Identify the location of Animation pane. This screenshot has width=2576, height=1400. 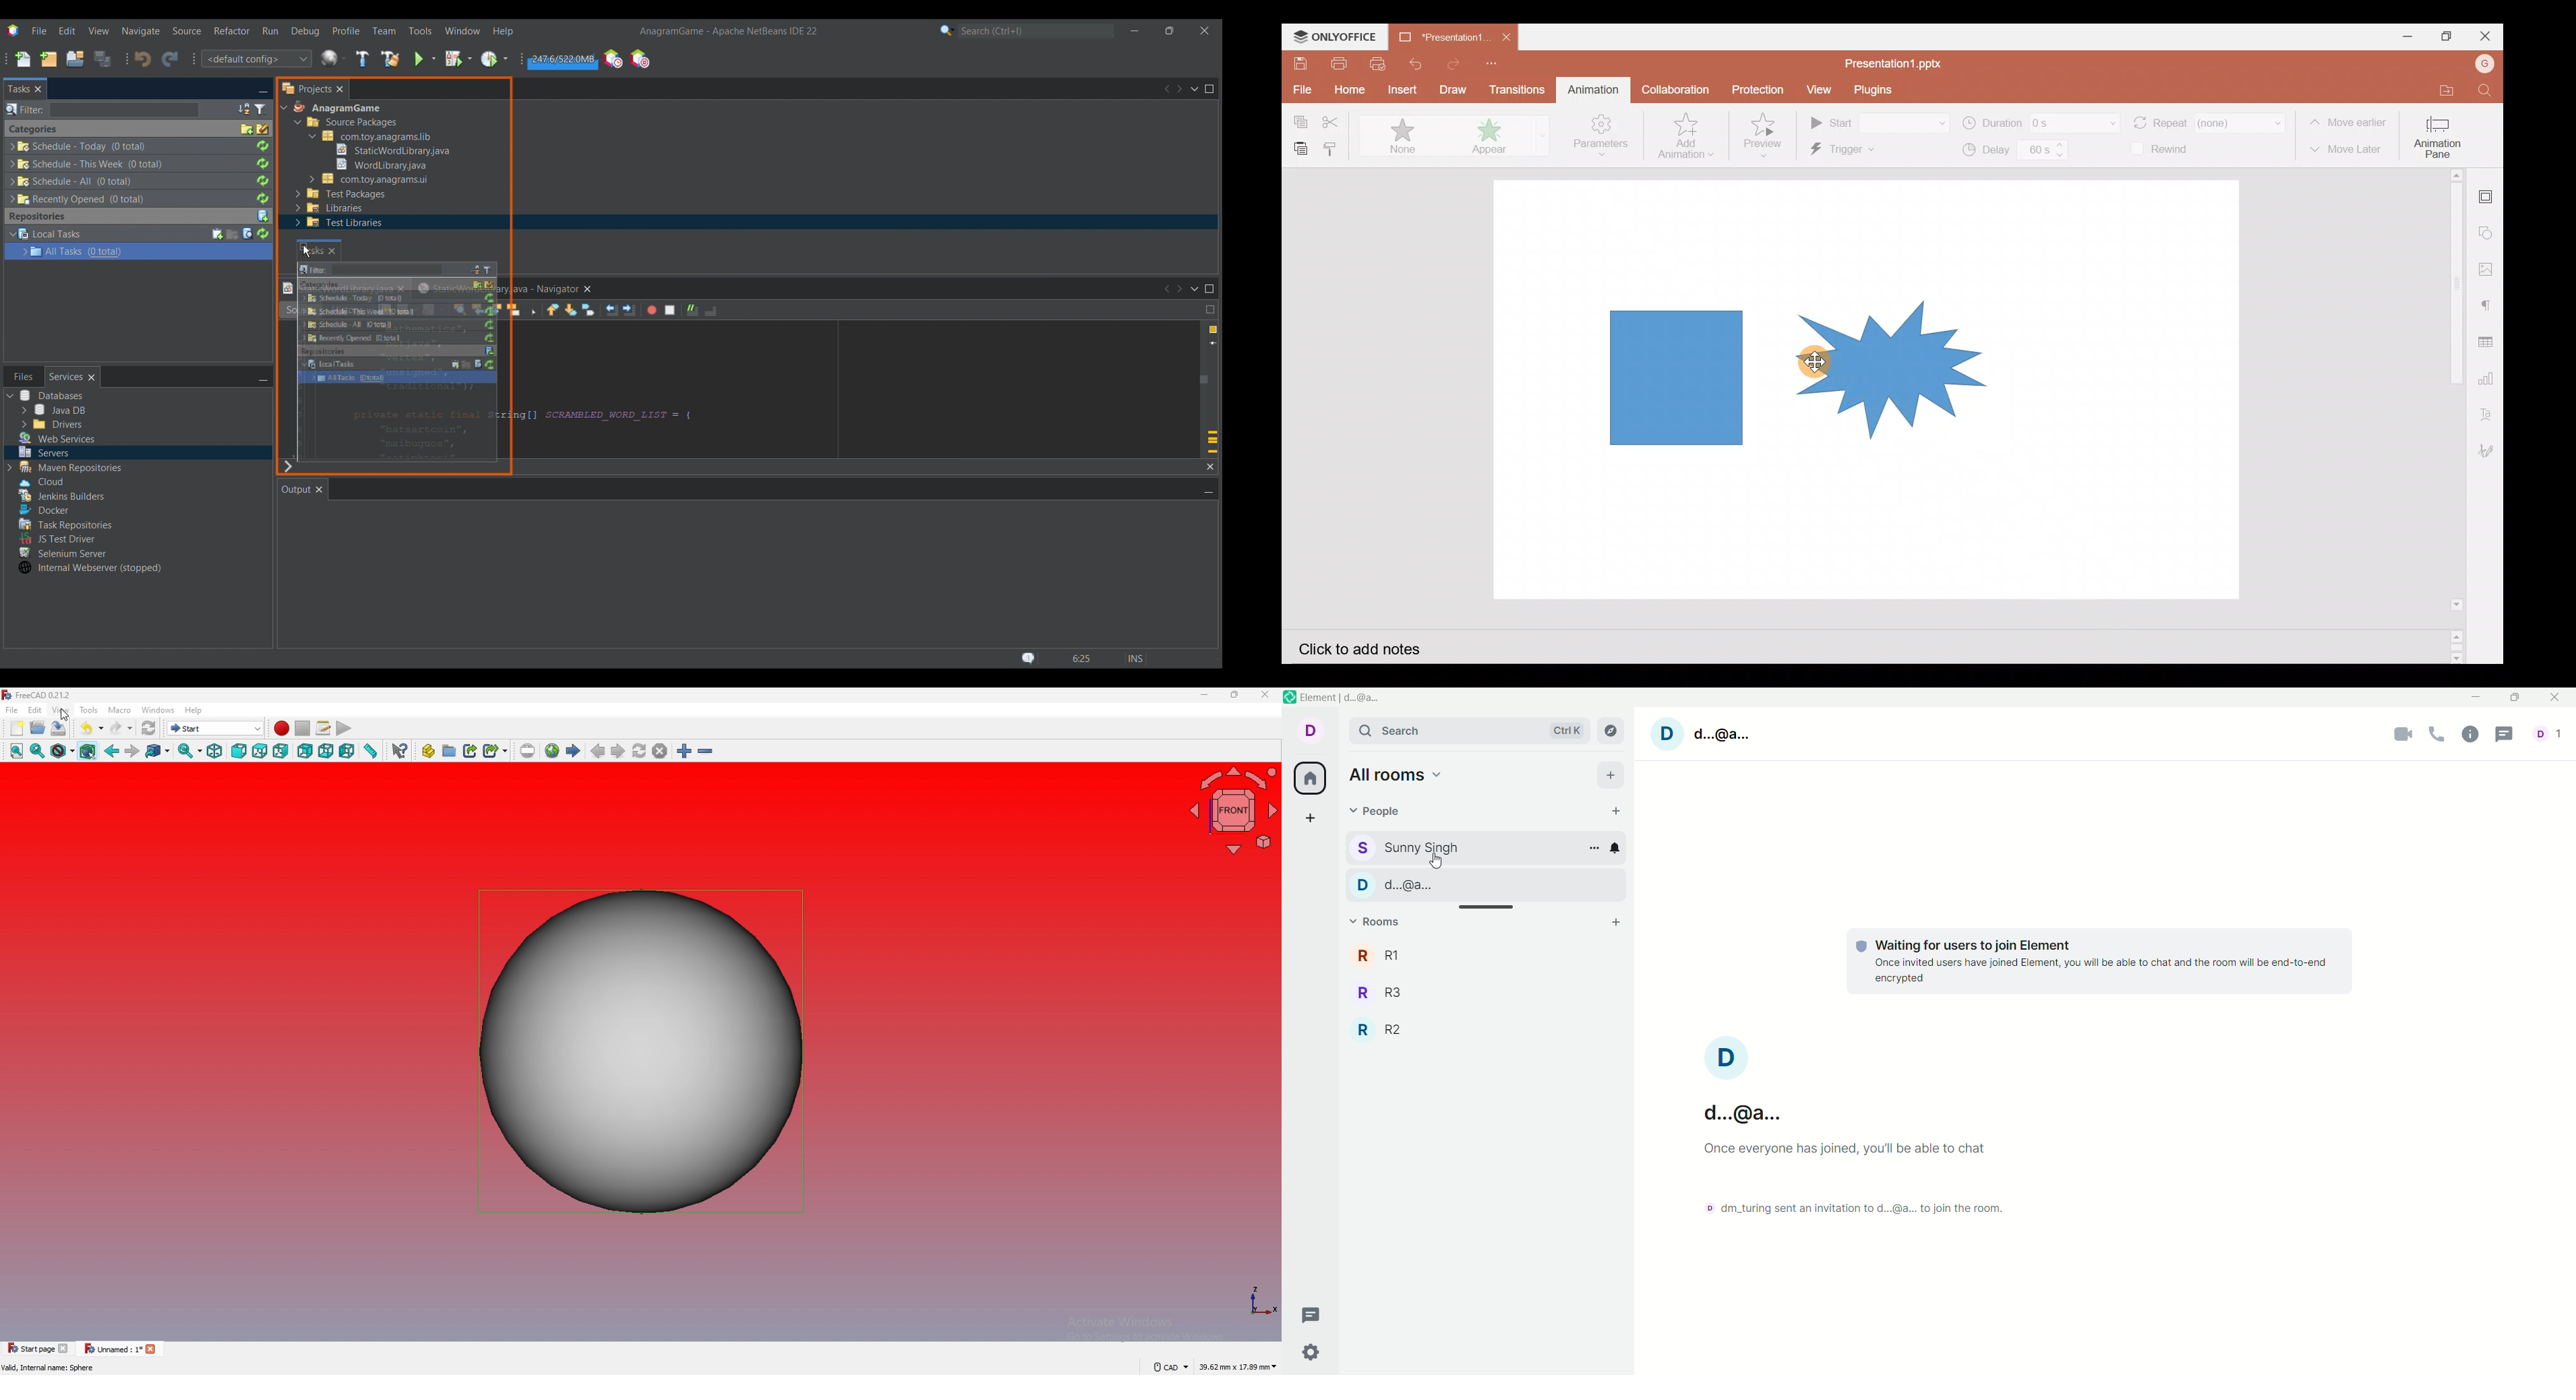
(2442, 136).